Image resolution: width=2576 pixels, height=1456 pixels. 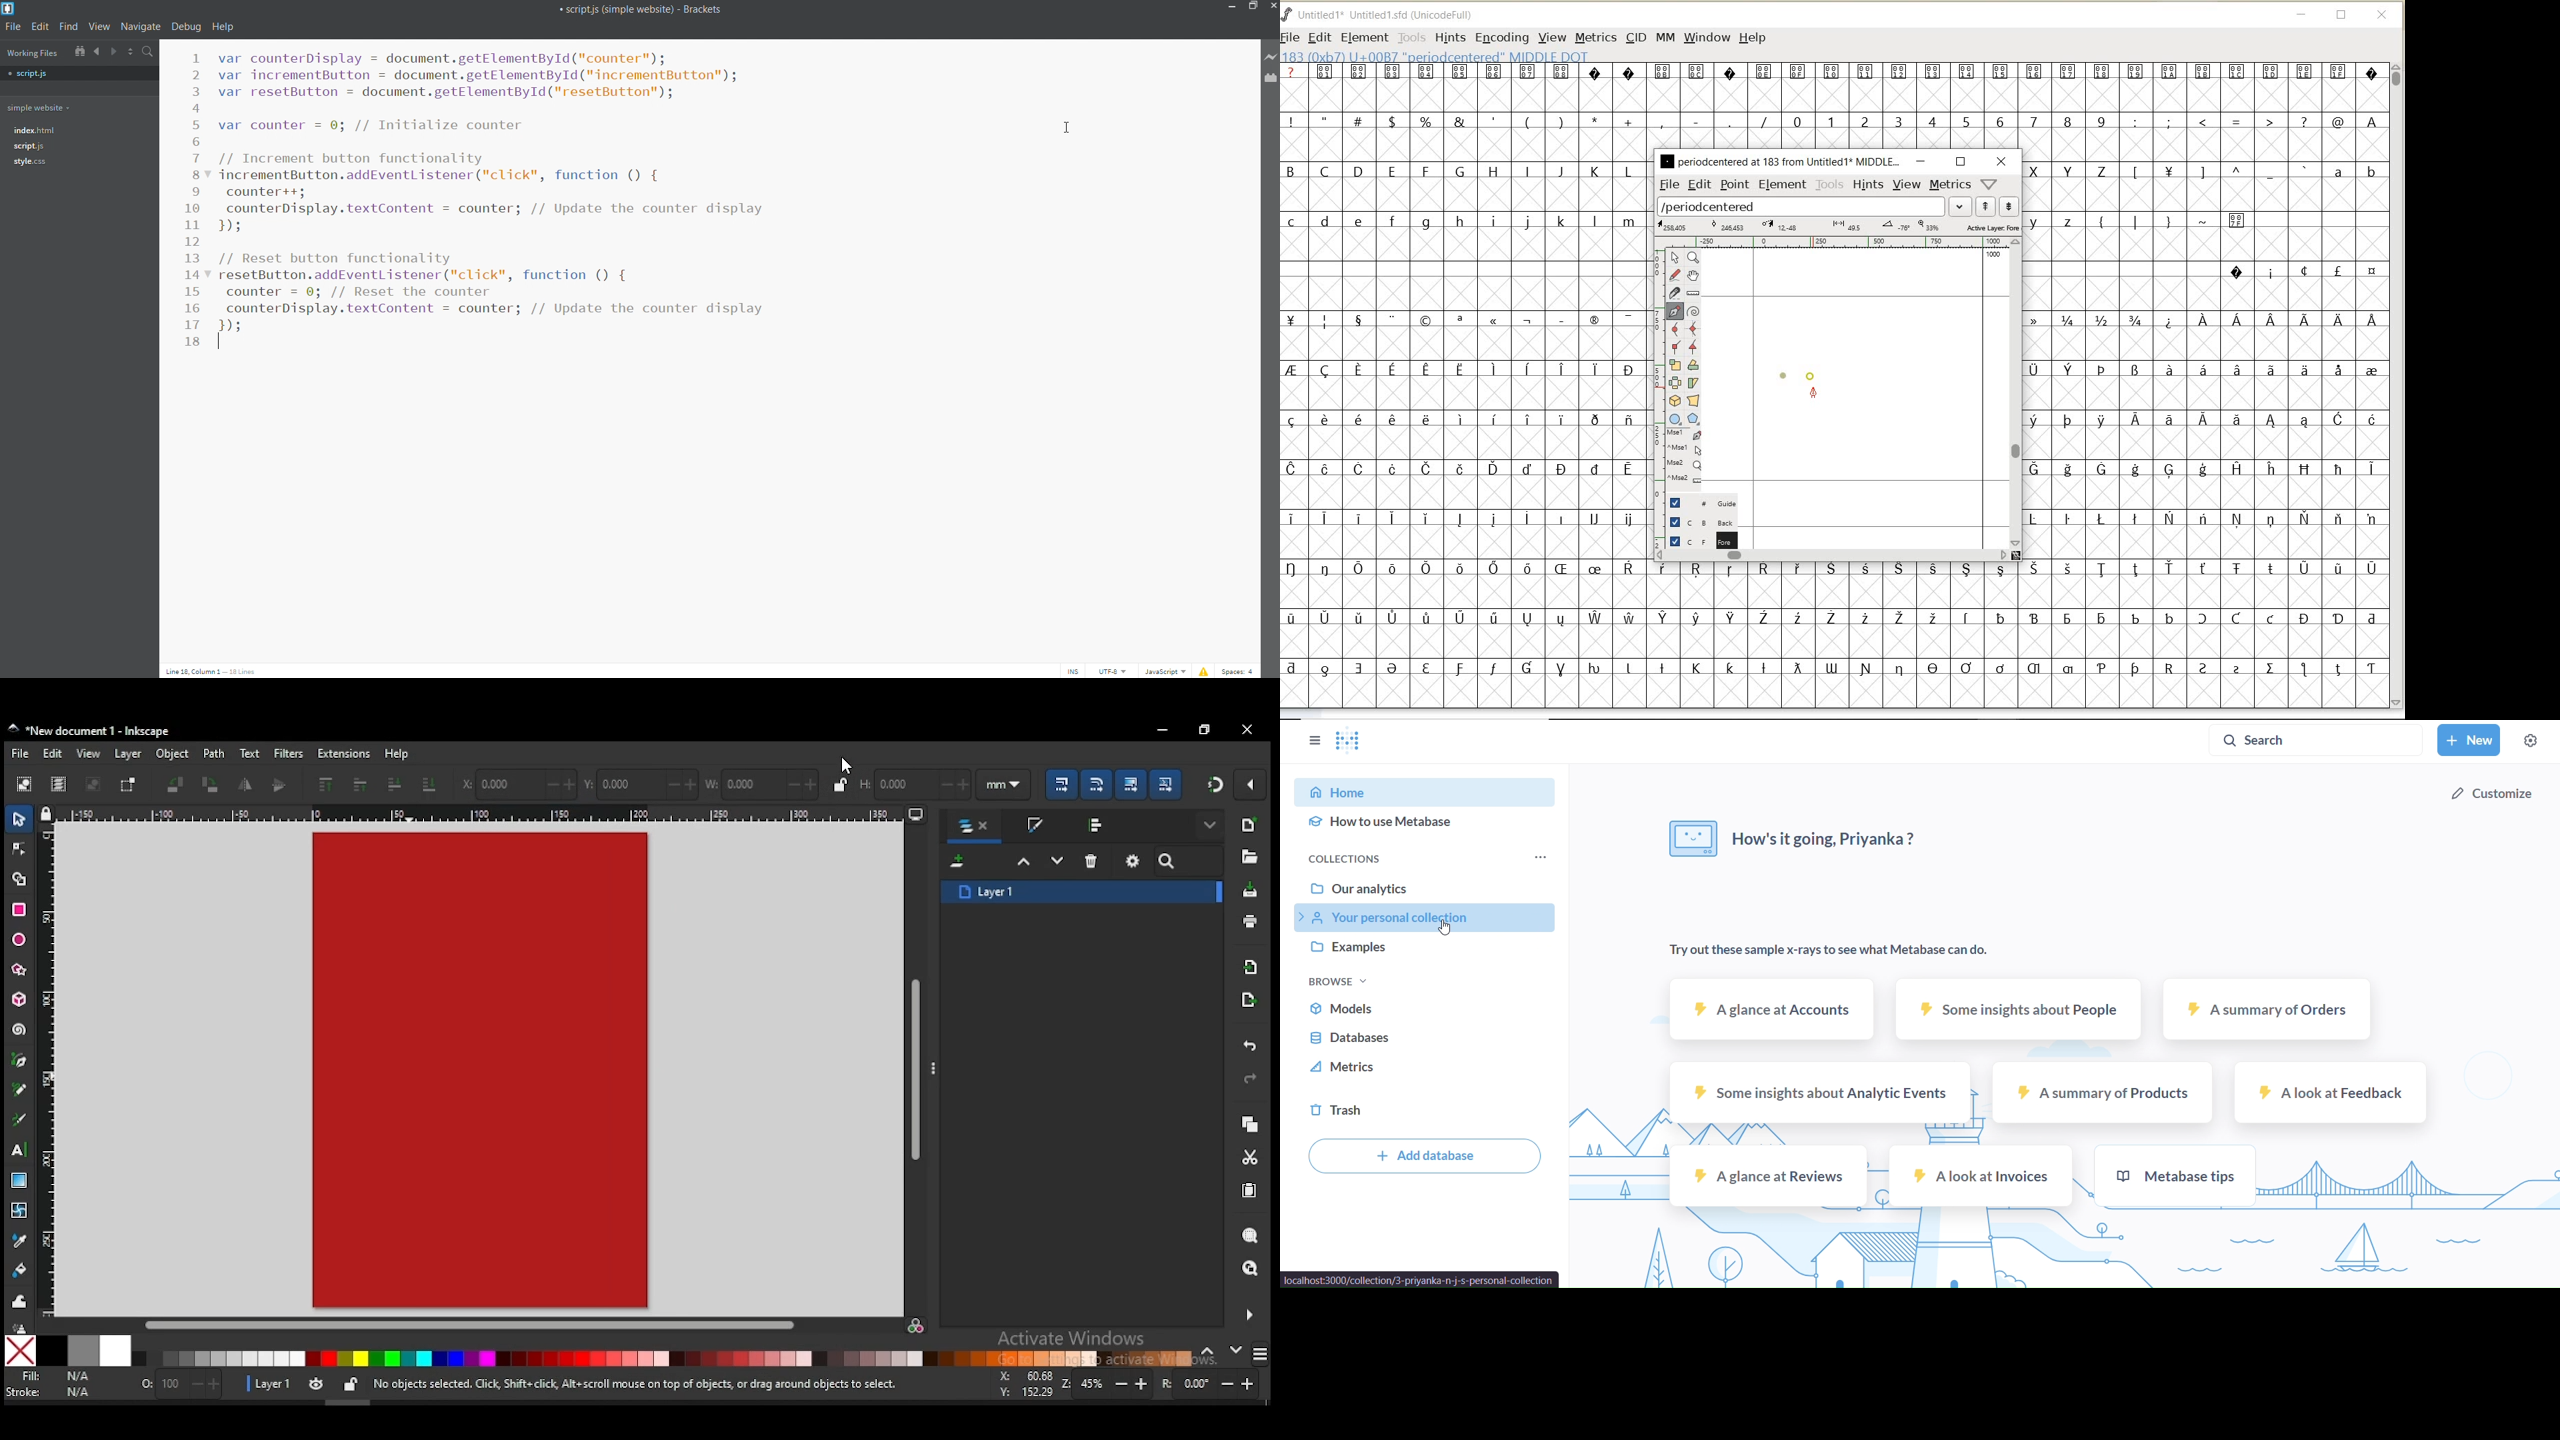 What do you see at coordinates (1292, 37) in the screenshot?
I see `FILE` at bounding box center [1292, 37].